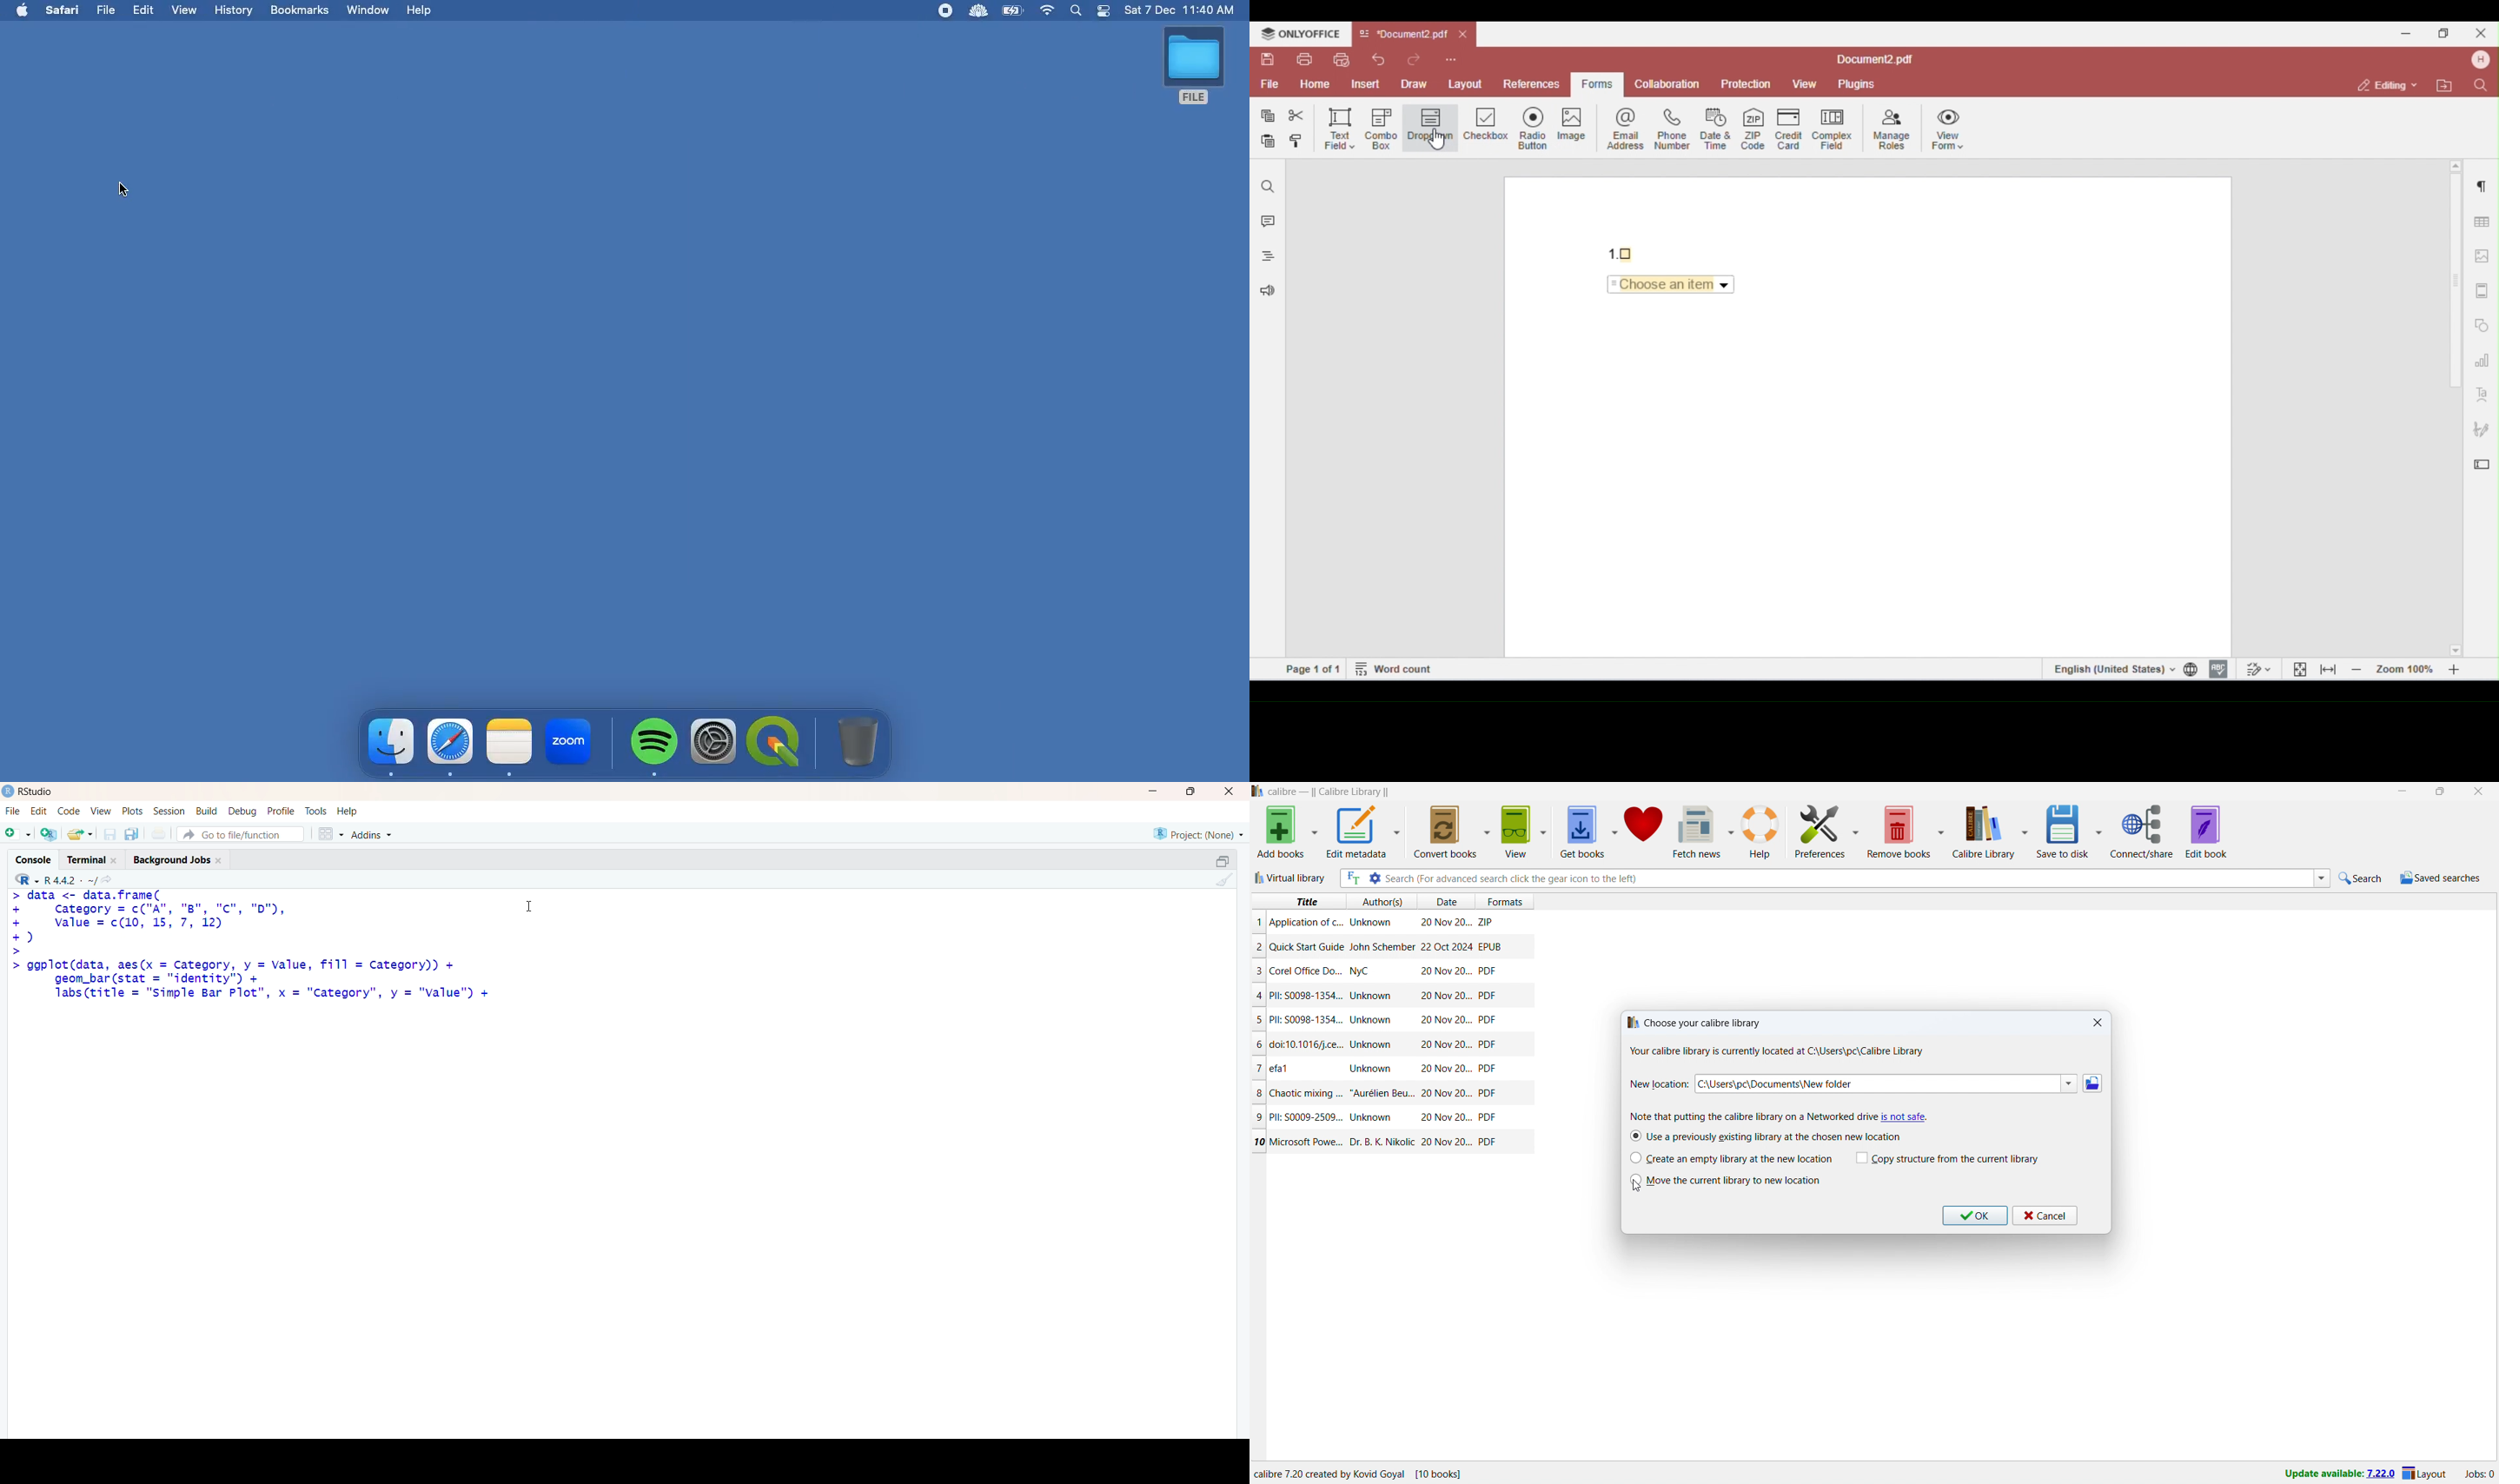  Describe the element at coordinates (1222, 861) in the screenshot. I see `maximize` at that location.